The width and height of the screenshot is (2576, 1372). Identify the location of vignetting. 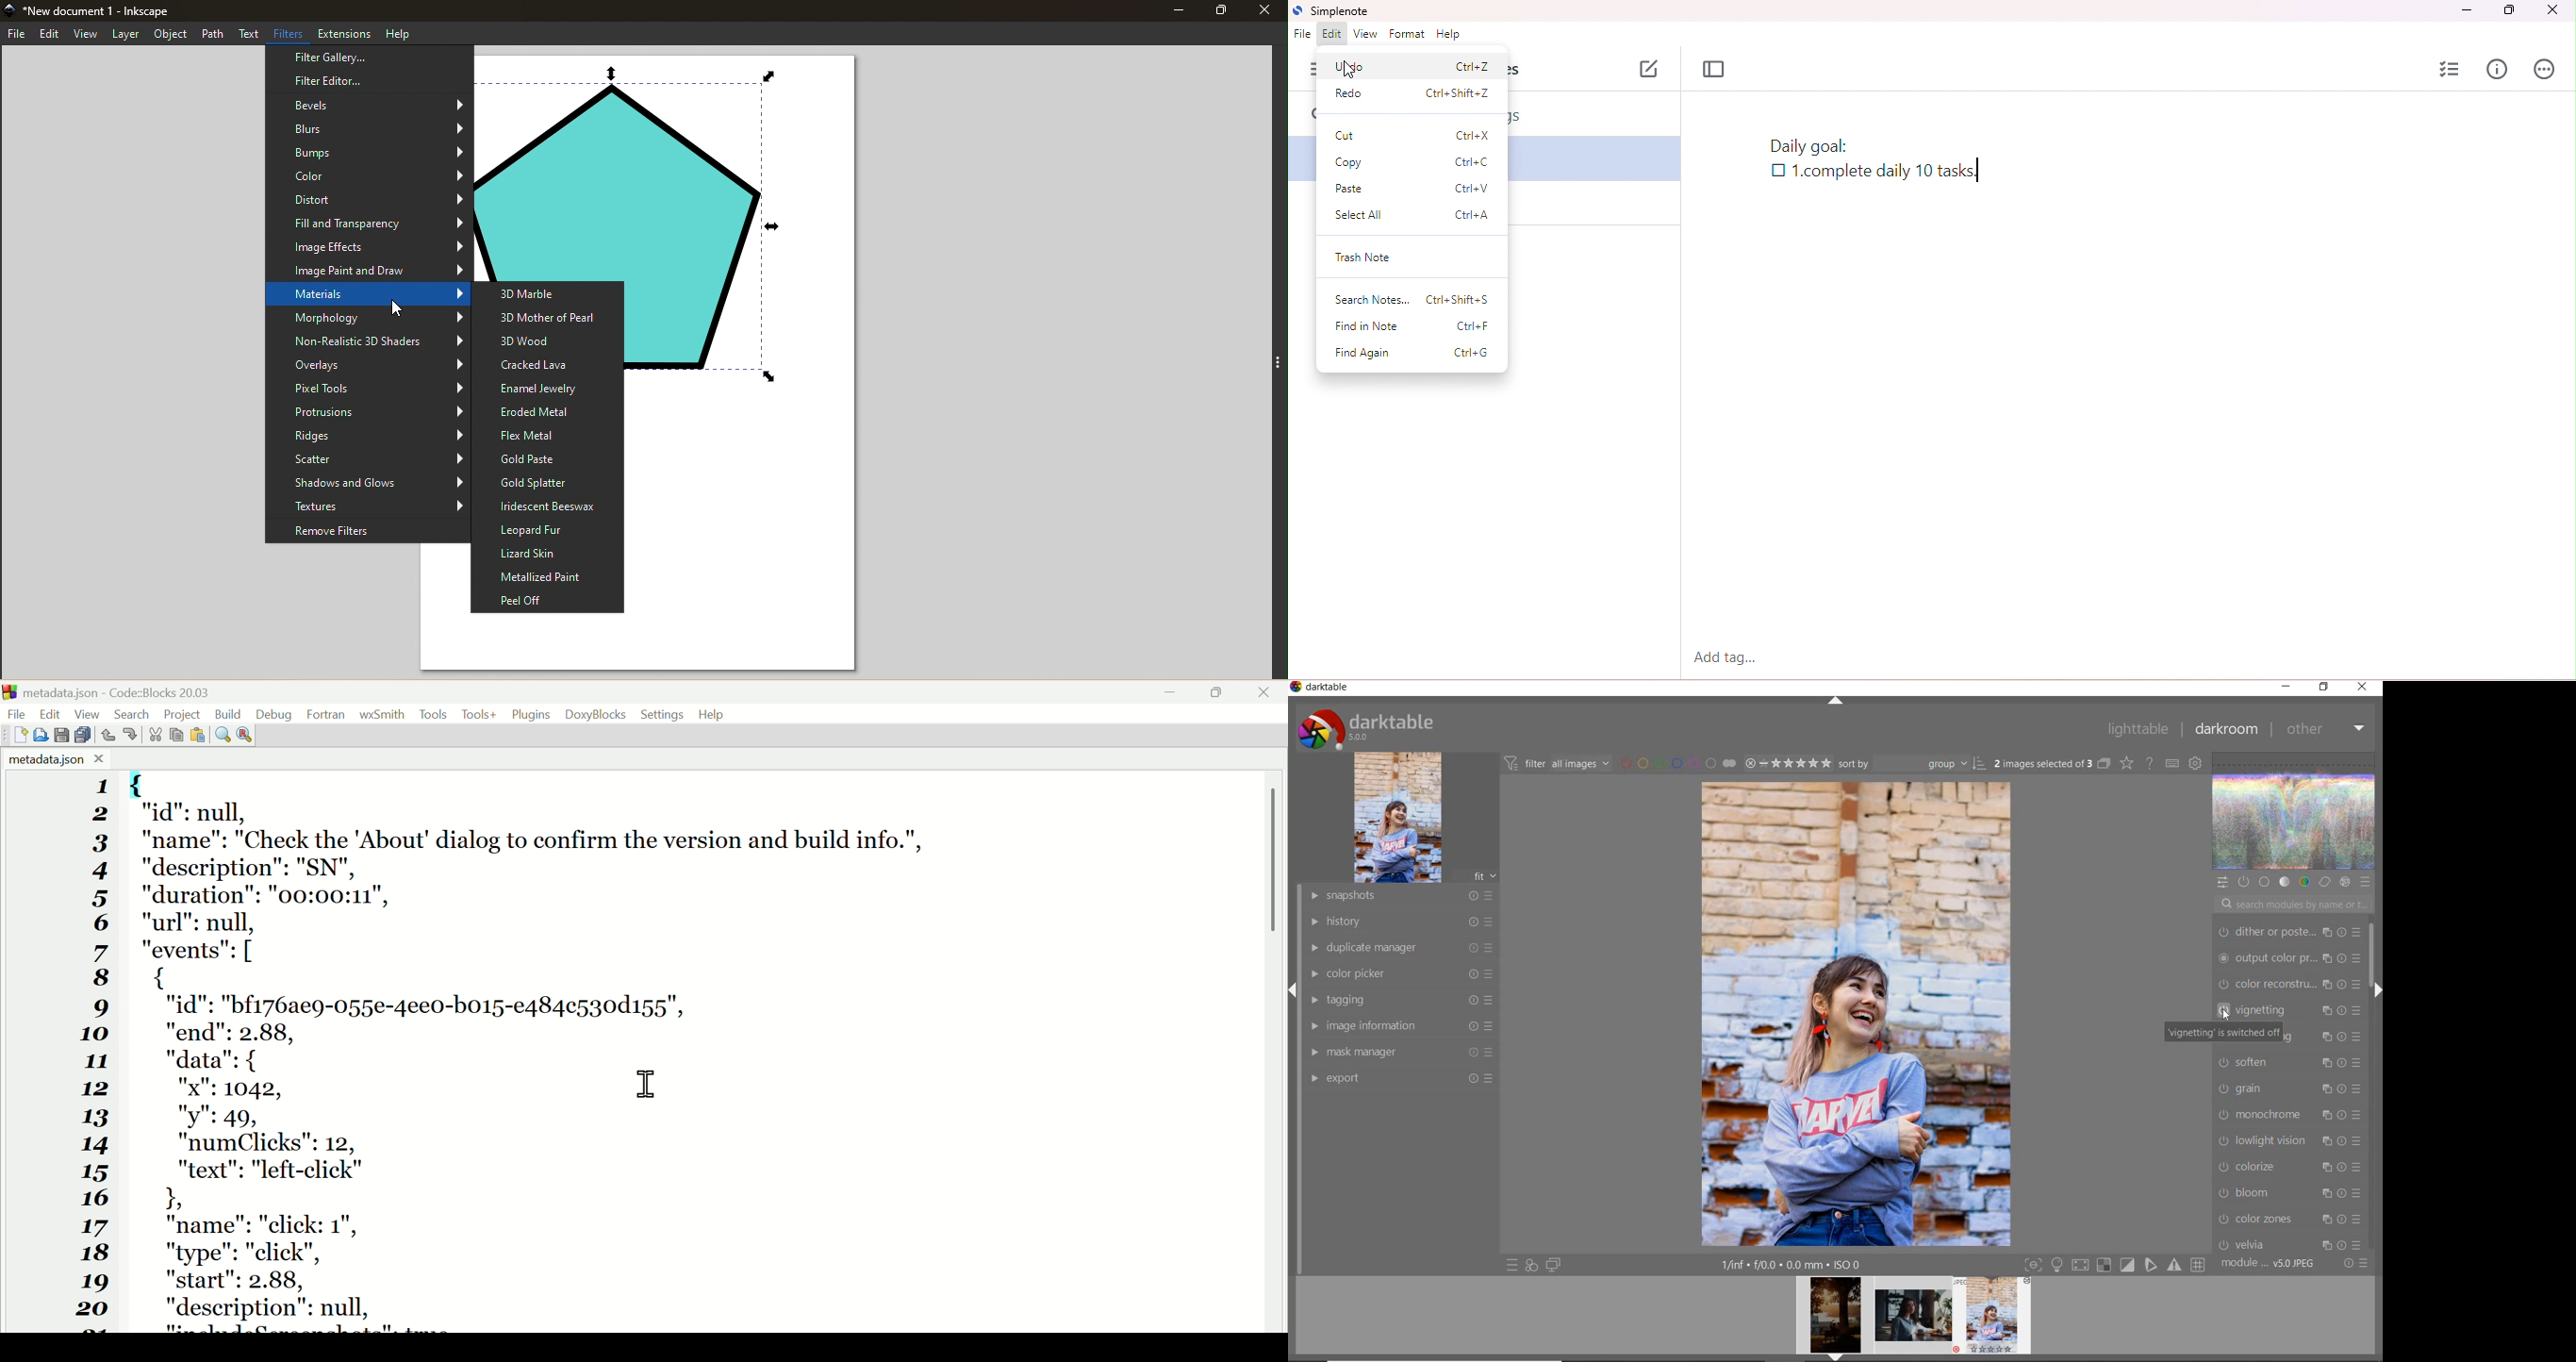
(2287, 1008).